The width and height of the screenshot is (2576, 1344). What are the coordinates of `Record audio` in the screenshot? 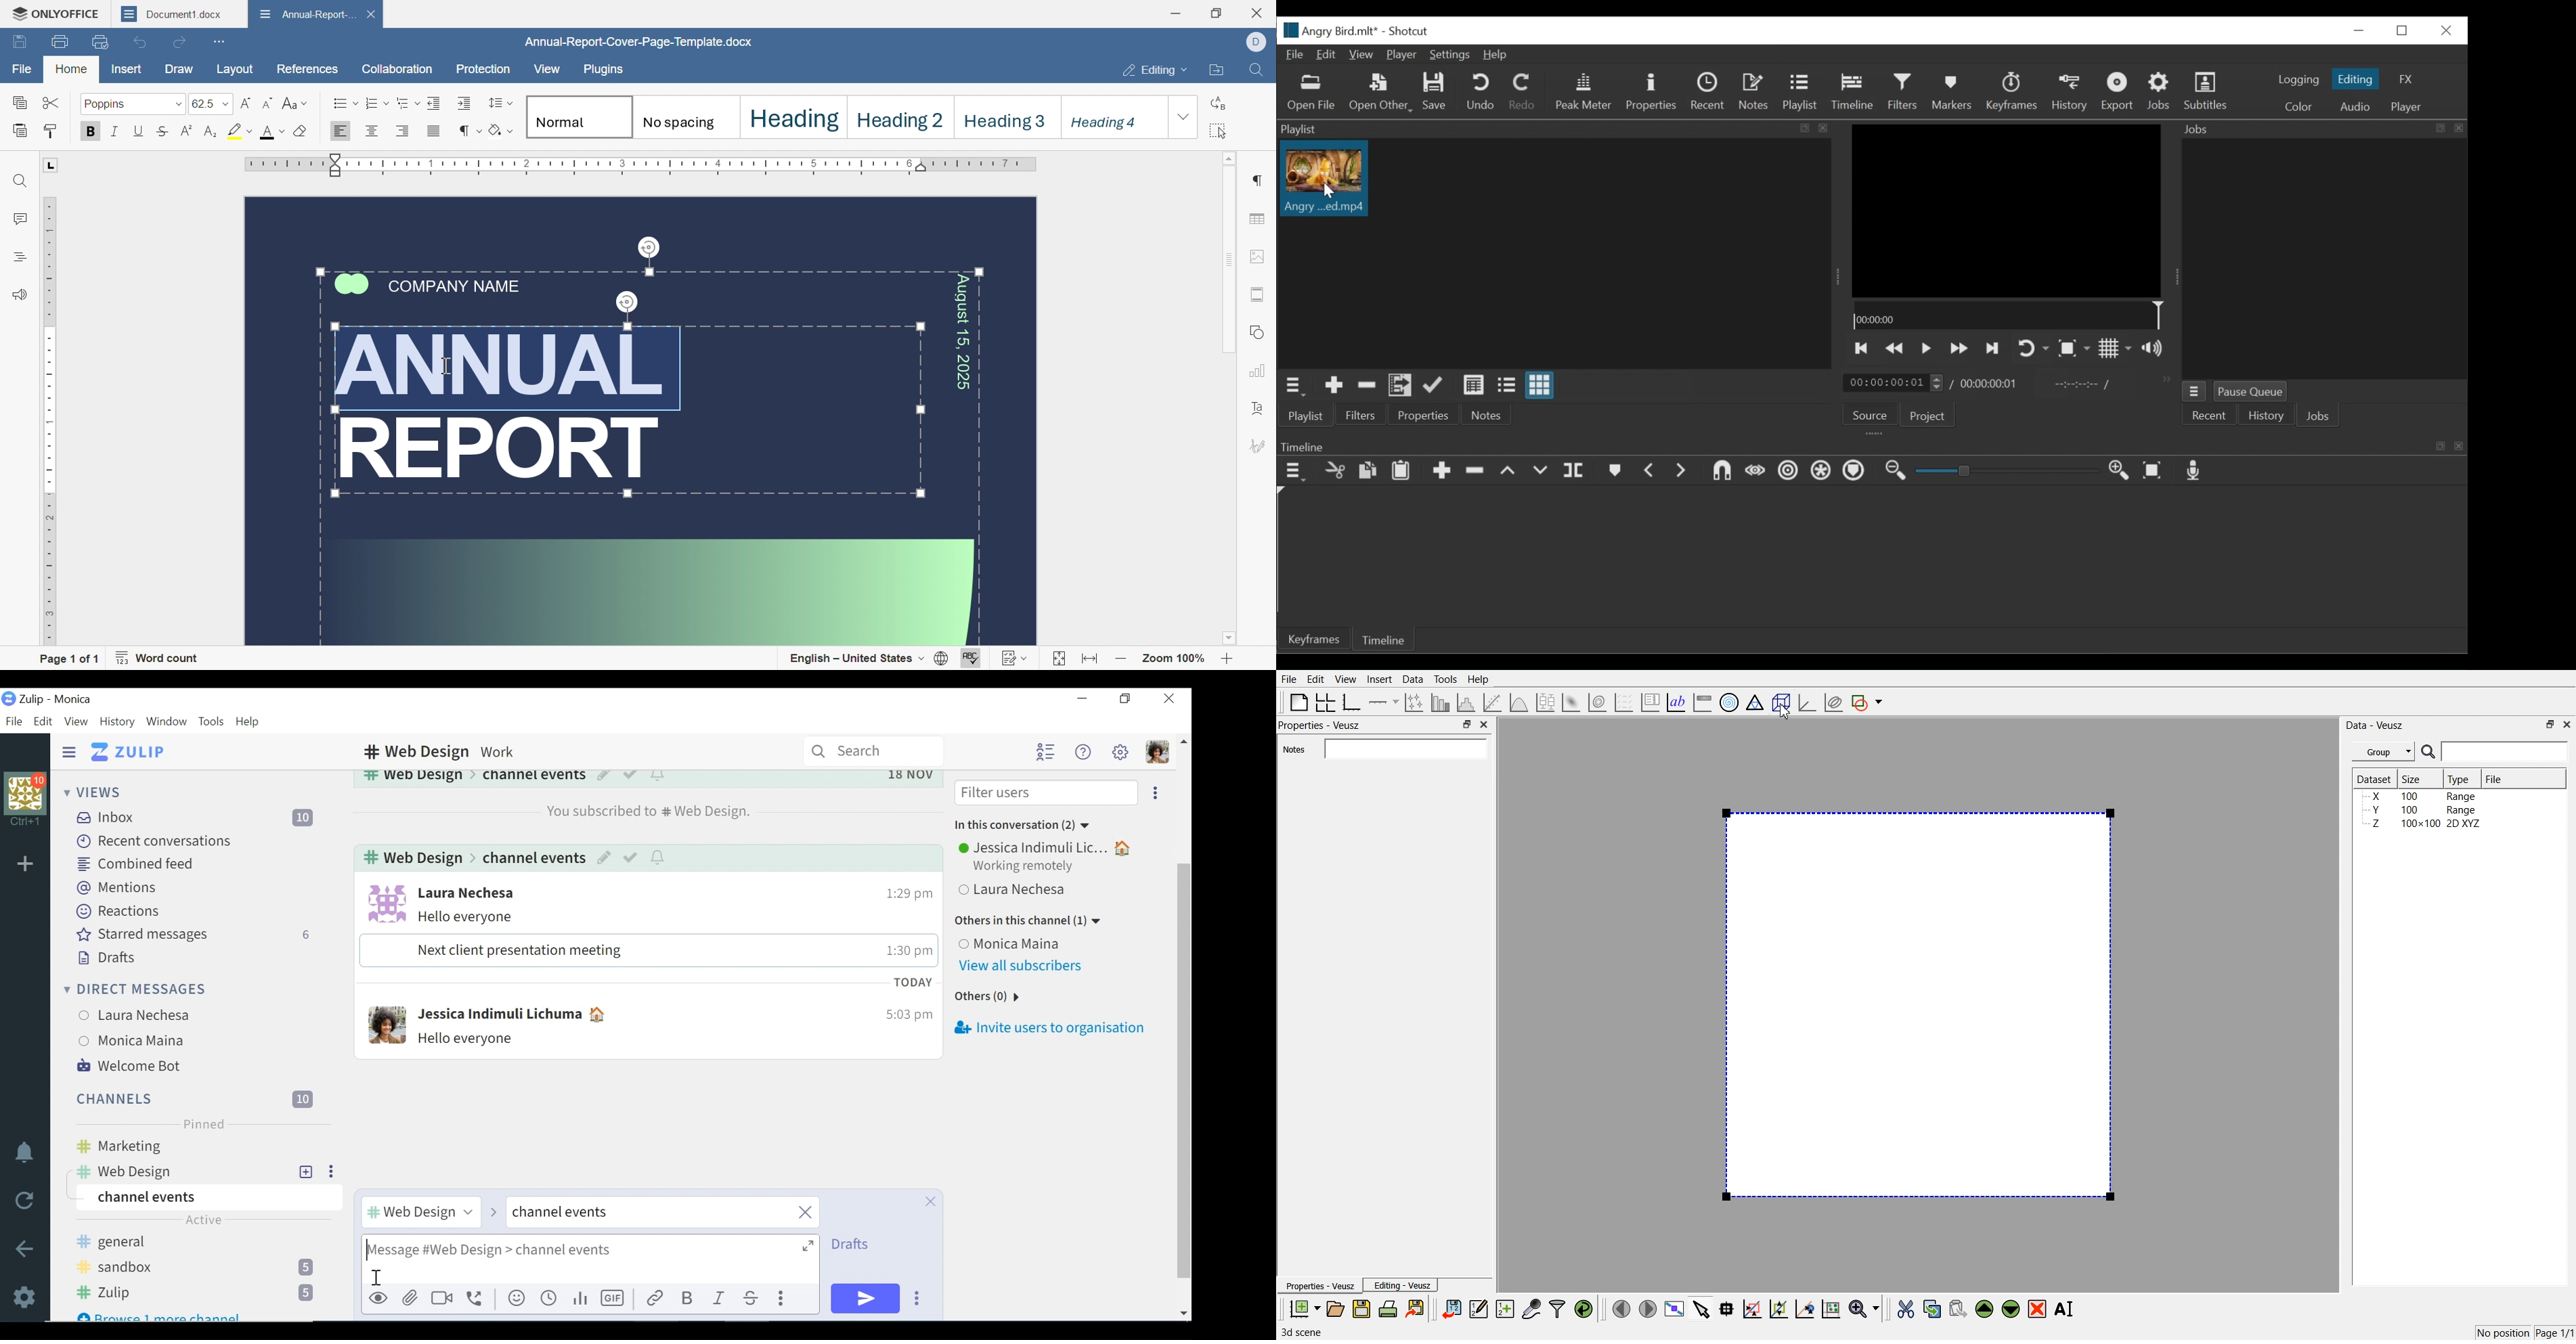 It's located at (2194, 471).